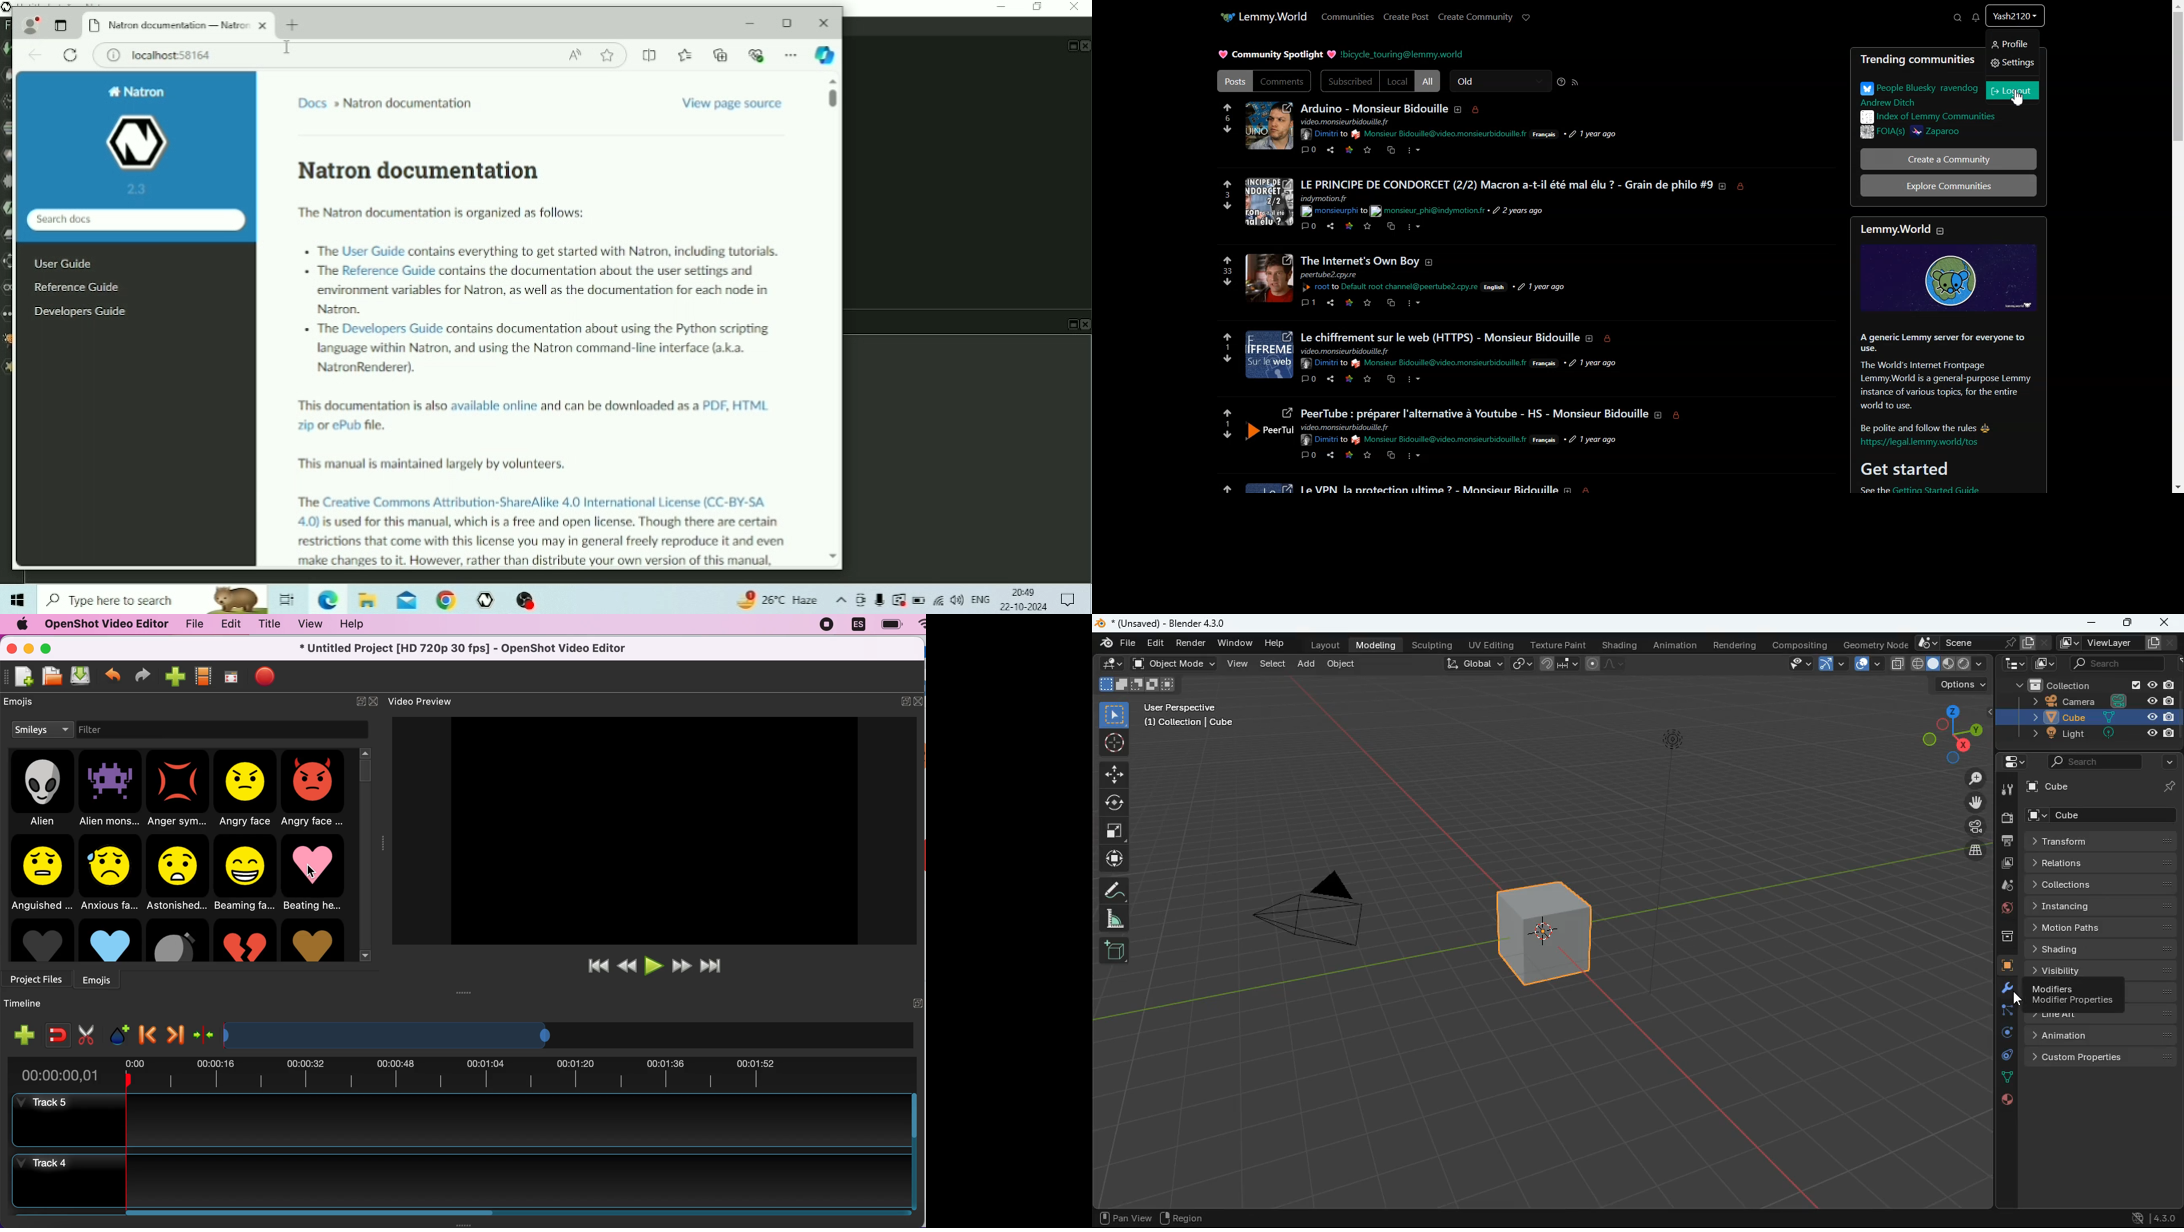  What do you see at coordinates (43, 790) in the screenshot?
I see `alien` at bounding box center [43, 790].